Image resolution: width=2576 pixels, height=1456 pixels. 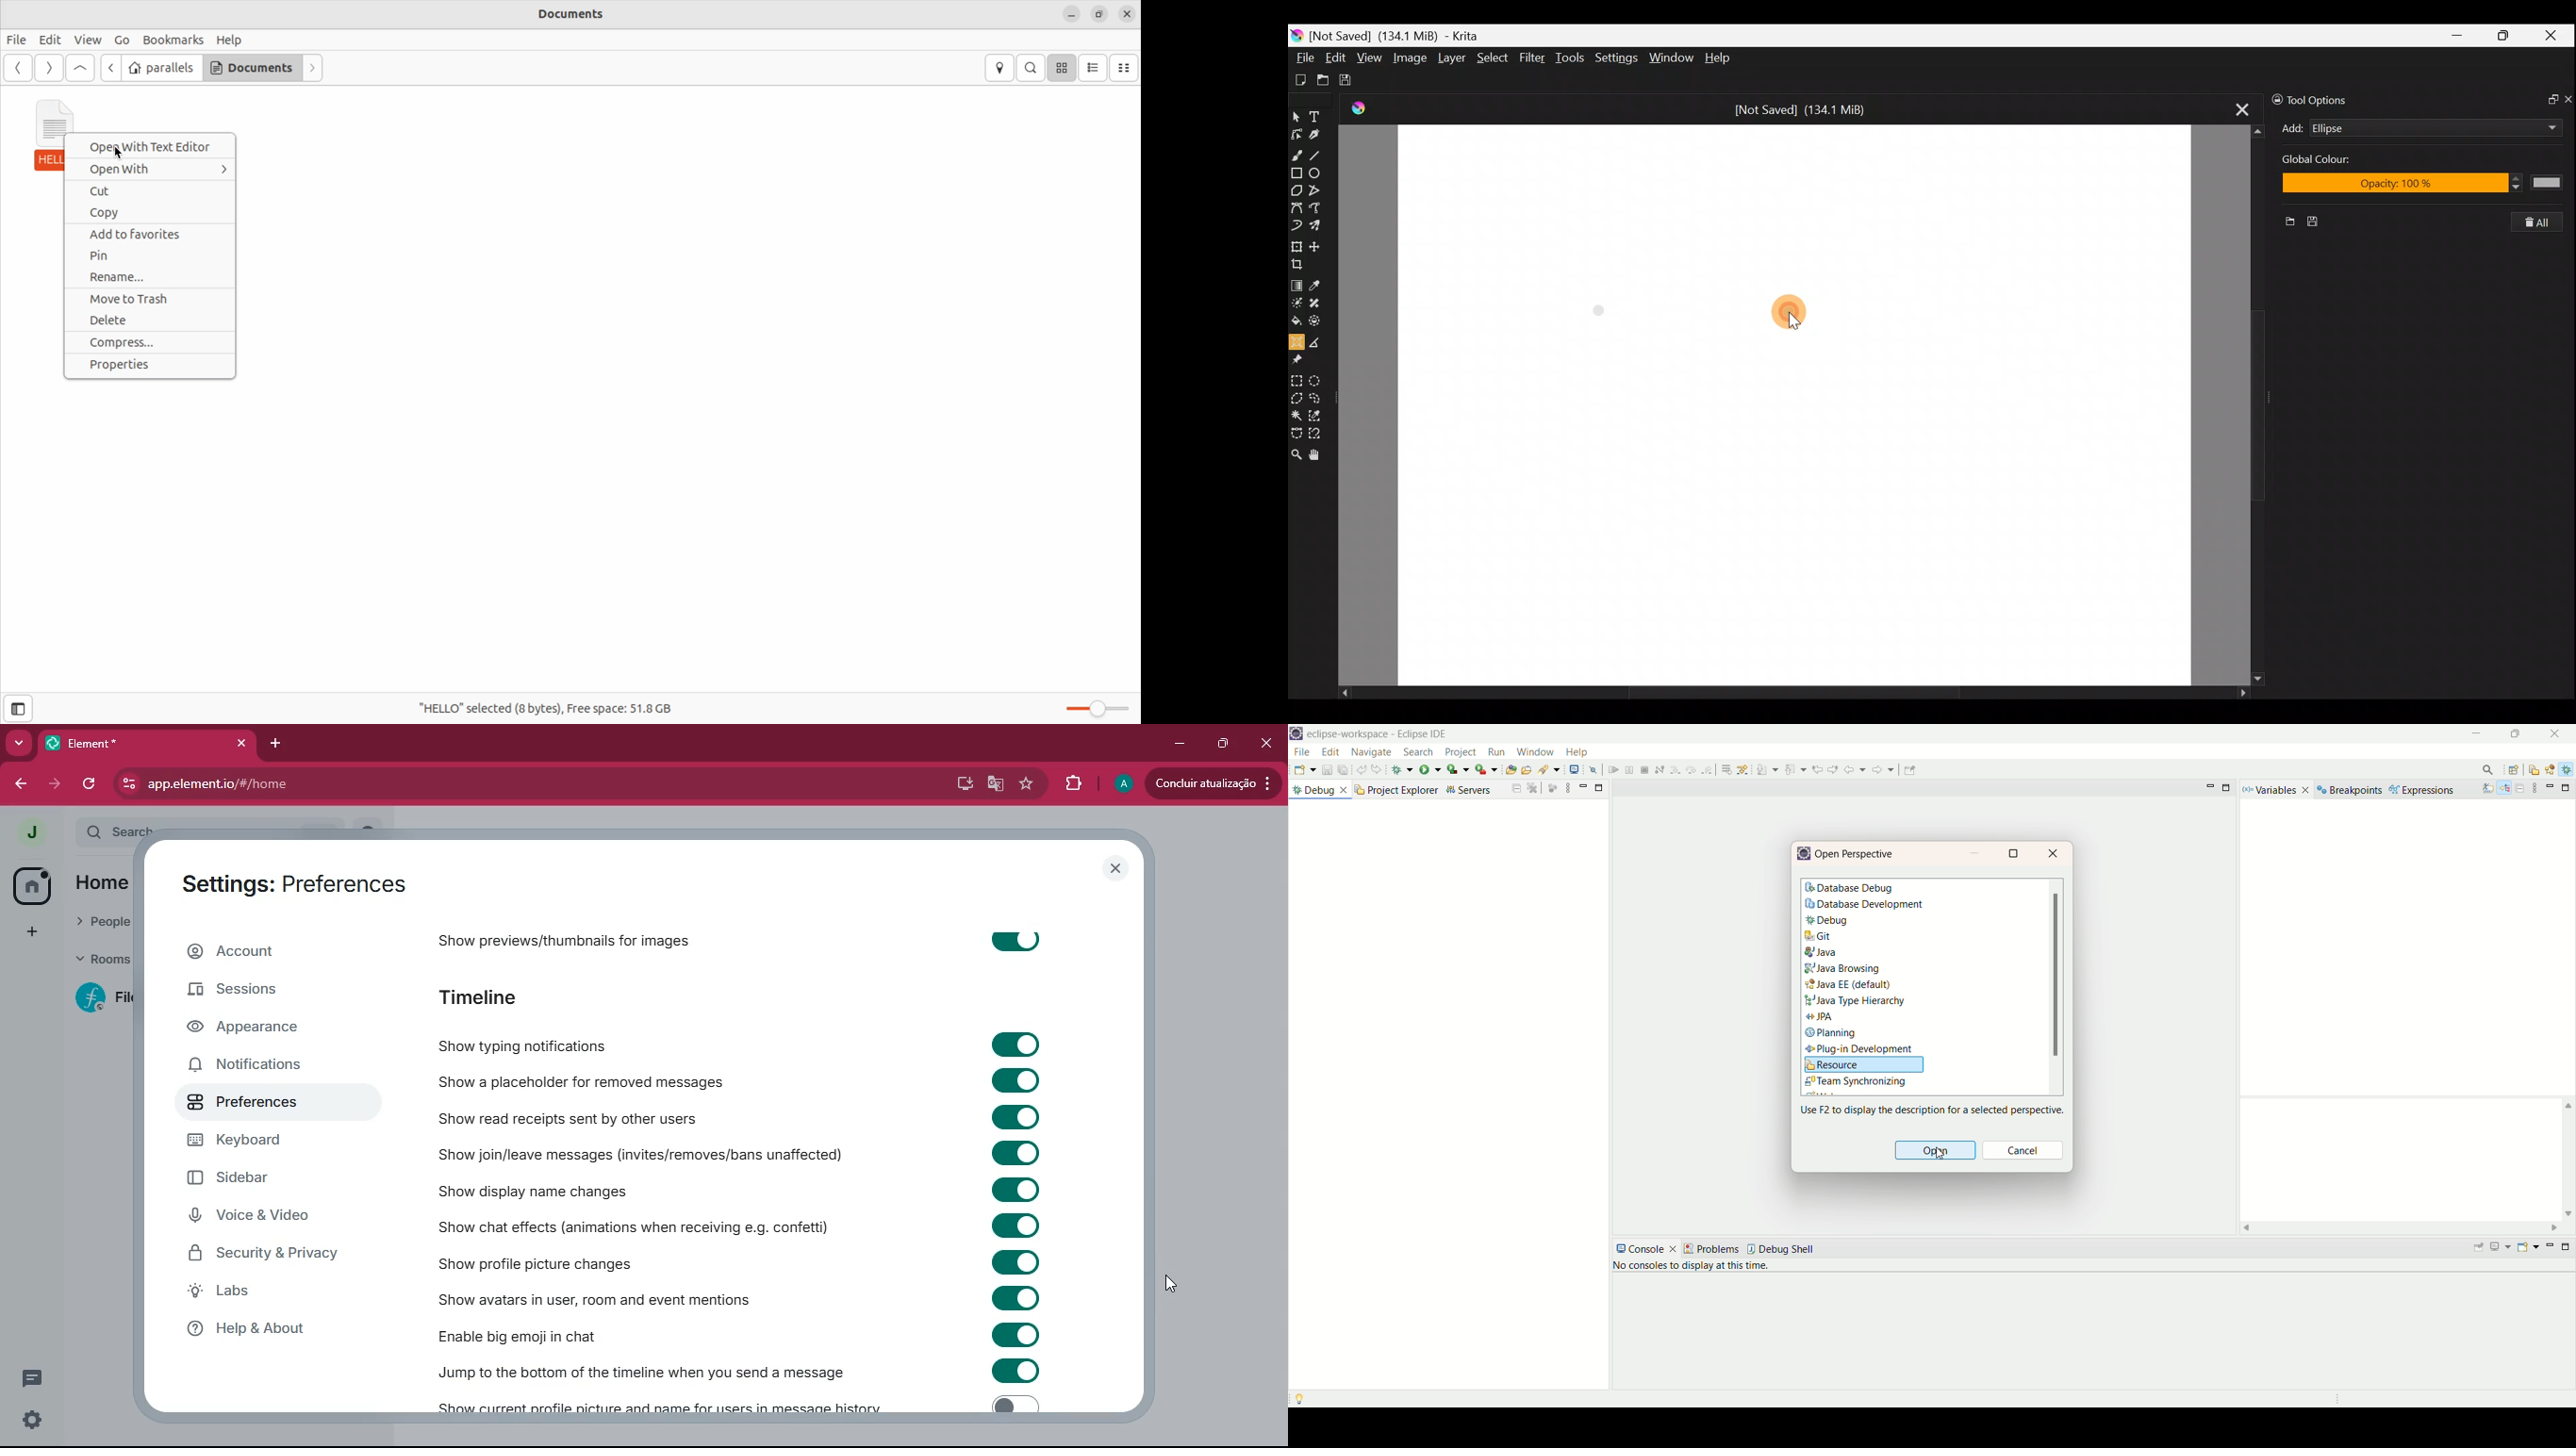 What do you see at coordinates (1297, 341) in the screenshot?
I see `Assistant tool` at bounding box center [1297, 341].